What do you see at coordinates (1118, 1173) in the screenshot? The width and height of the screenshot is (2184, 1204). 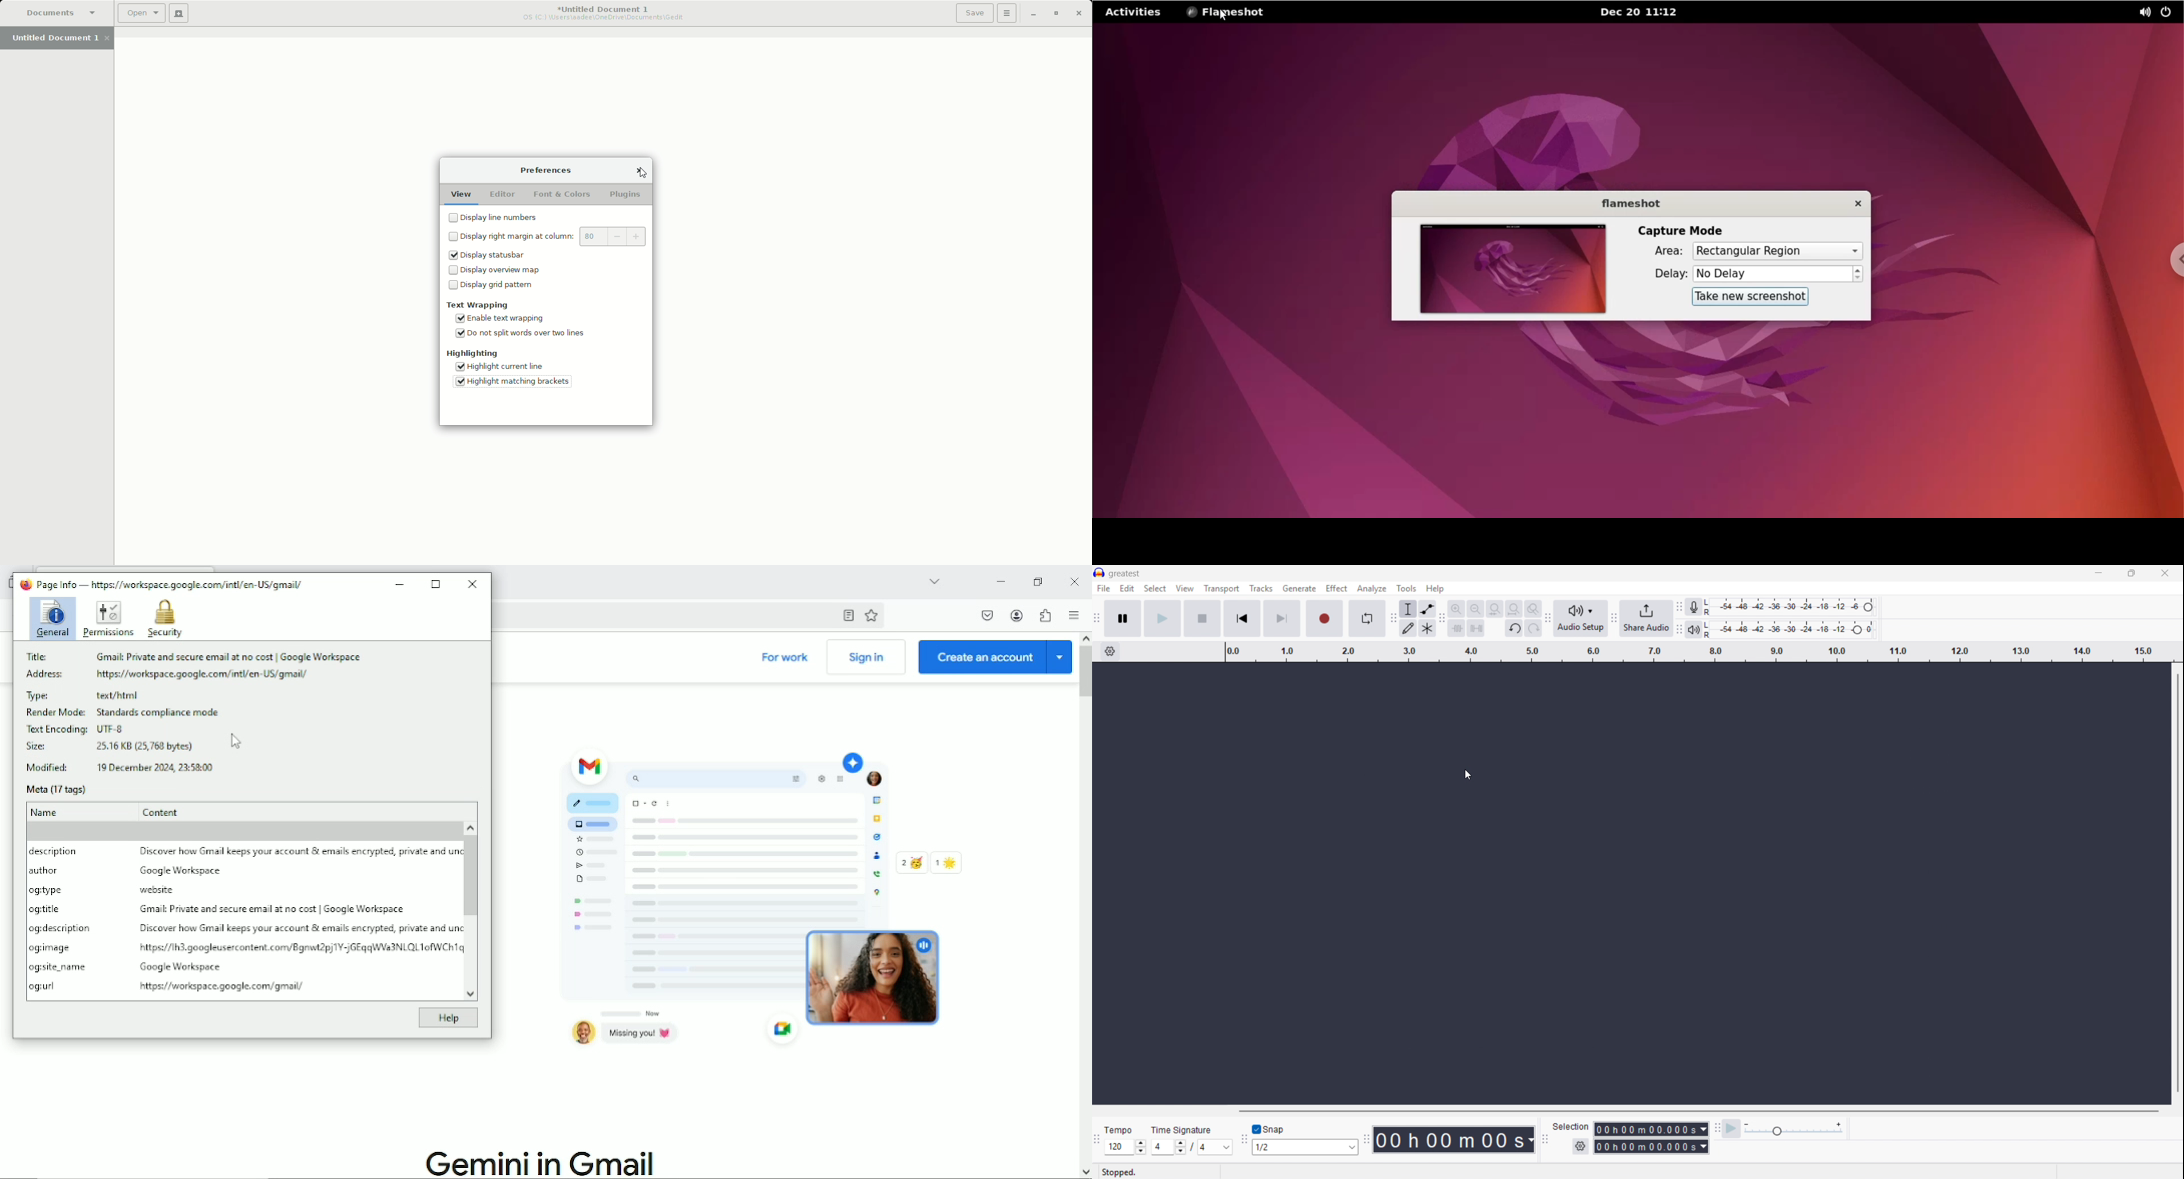 I see `stopped` at bounding box center [1118, 1173].